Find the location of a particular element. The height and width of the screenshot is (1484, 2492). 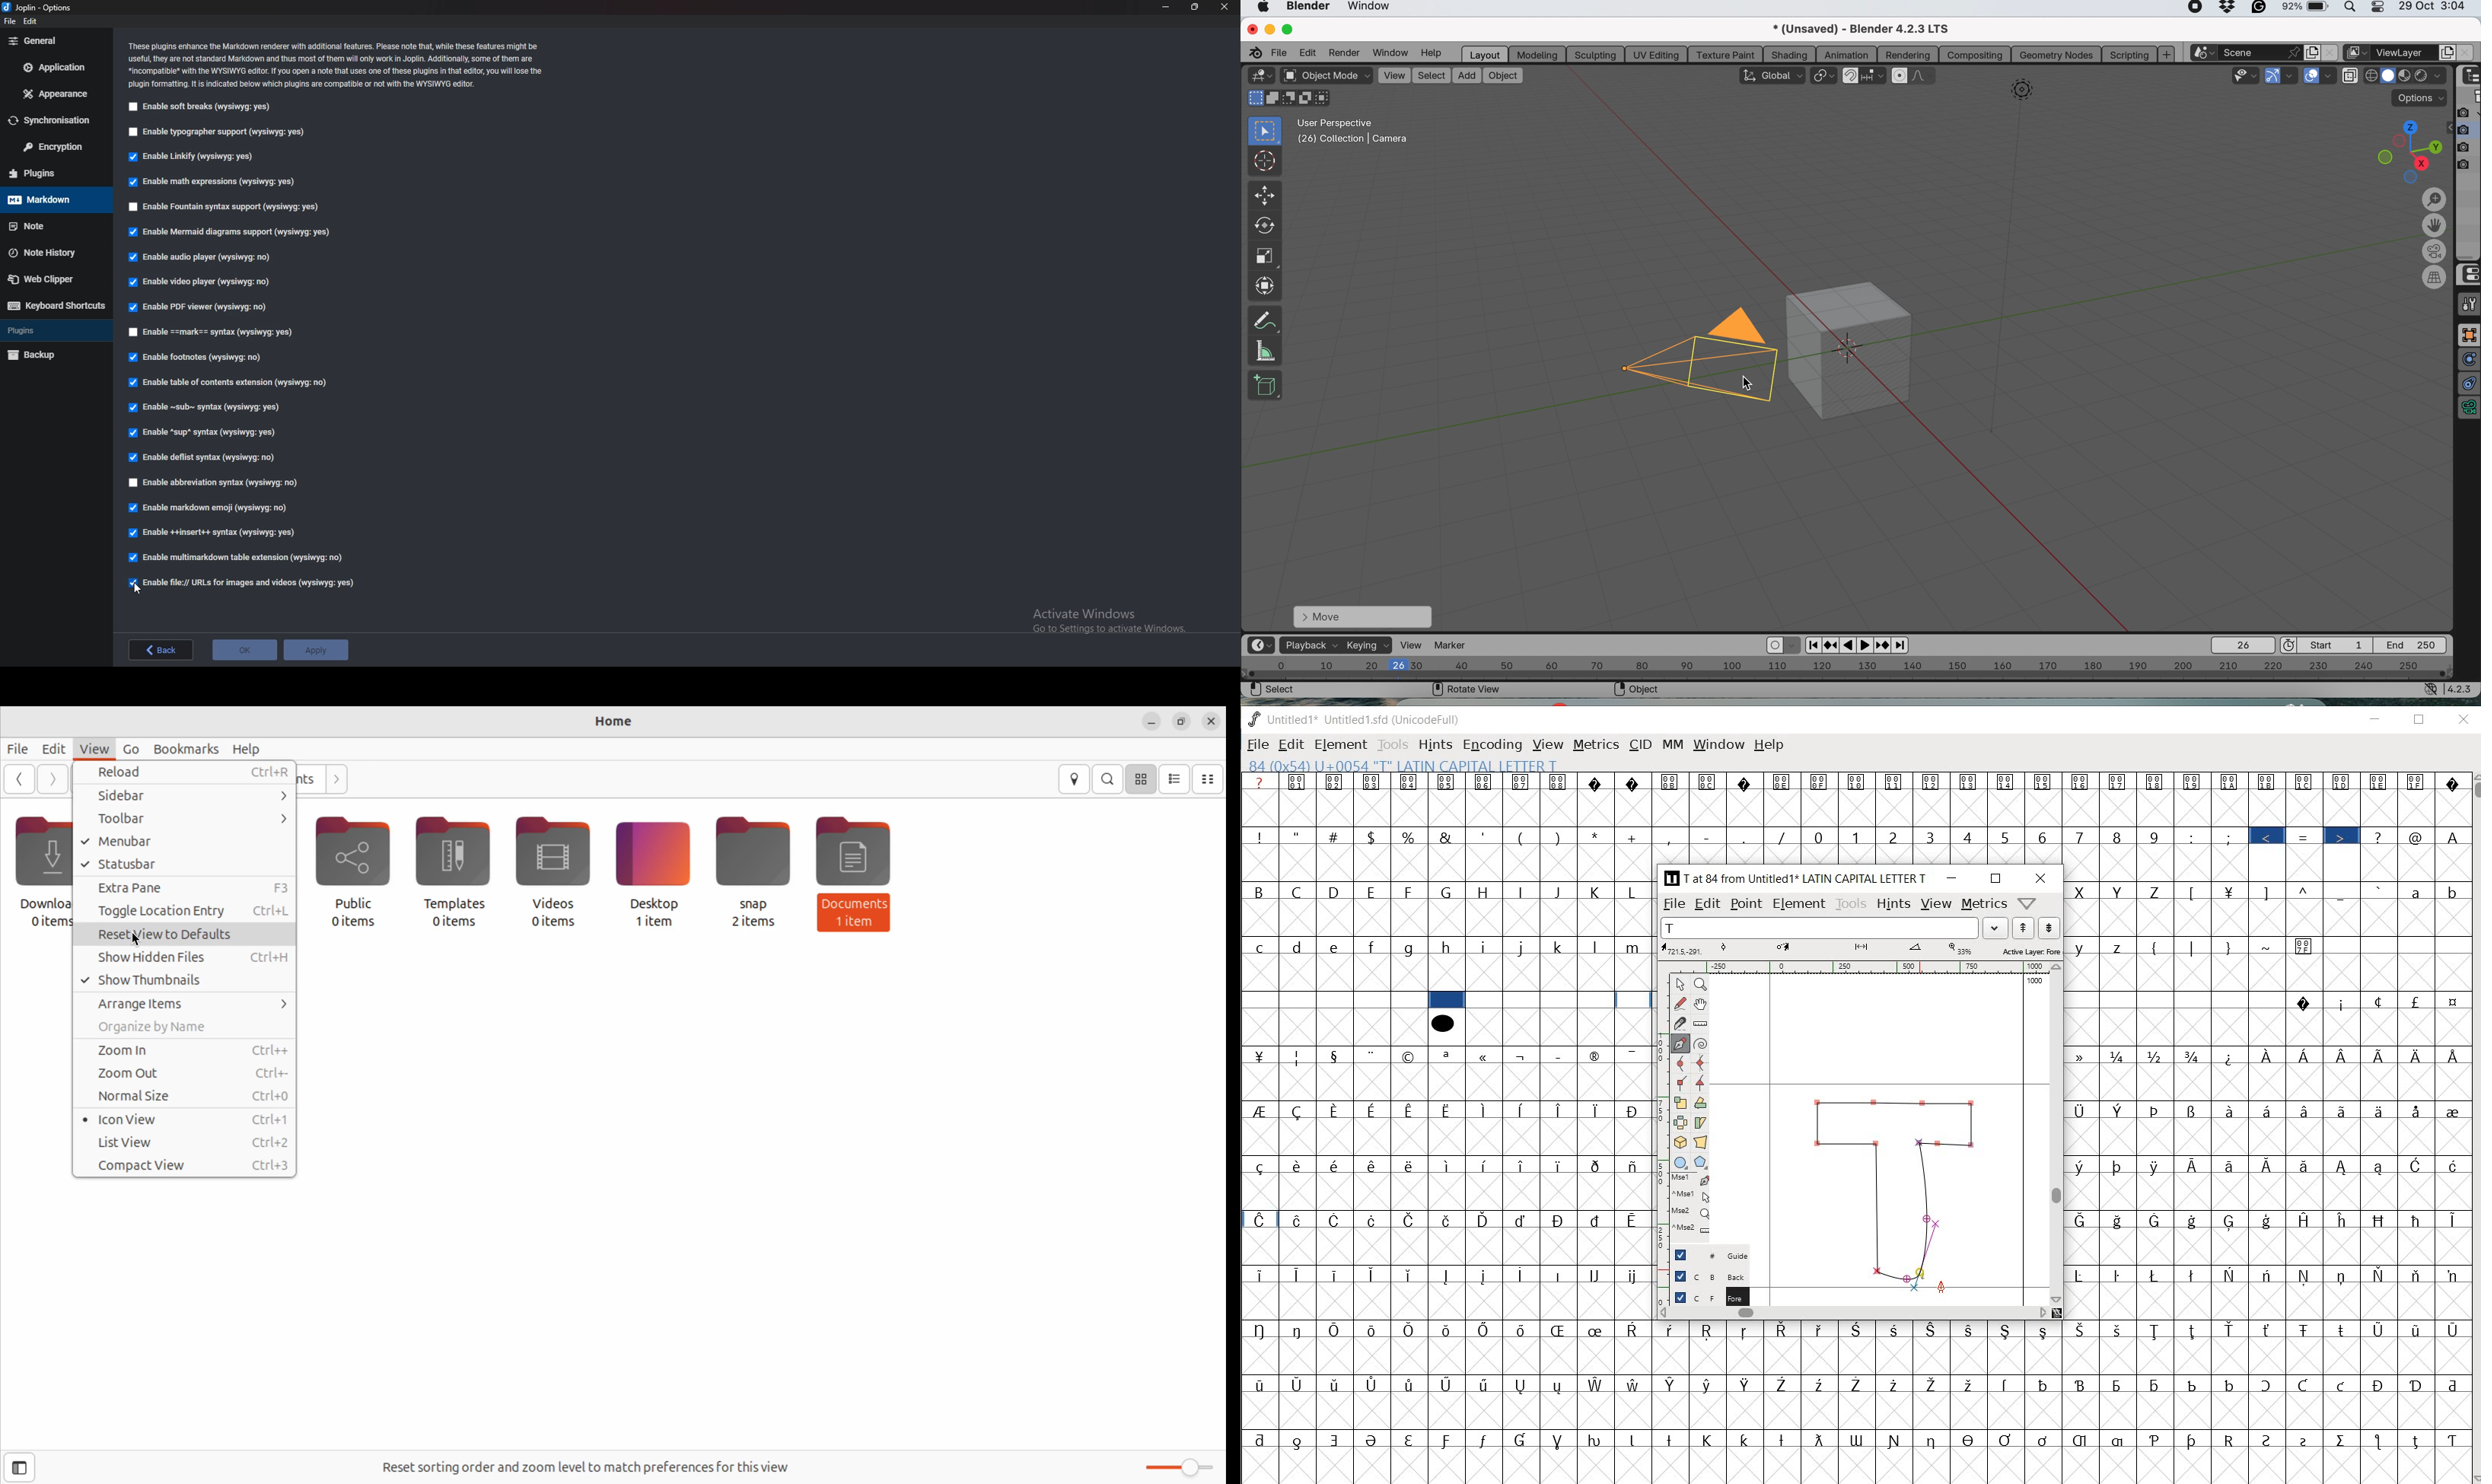

enable Mark Syntax is located at coordinates (220, 331).